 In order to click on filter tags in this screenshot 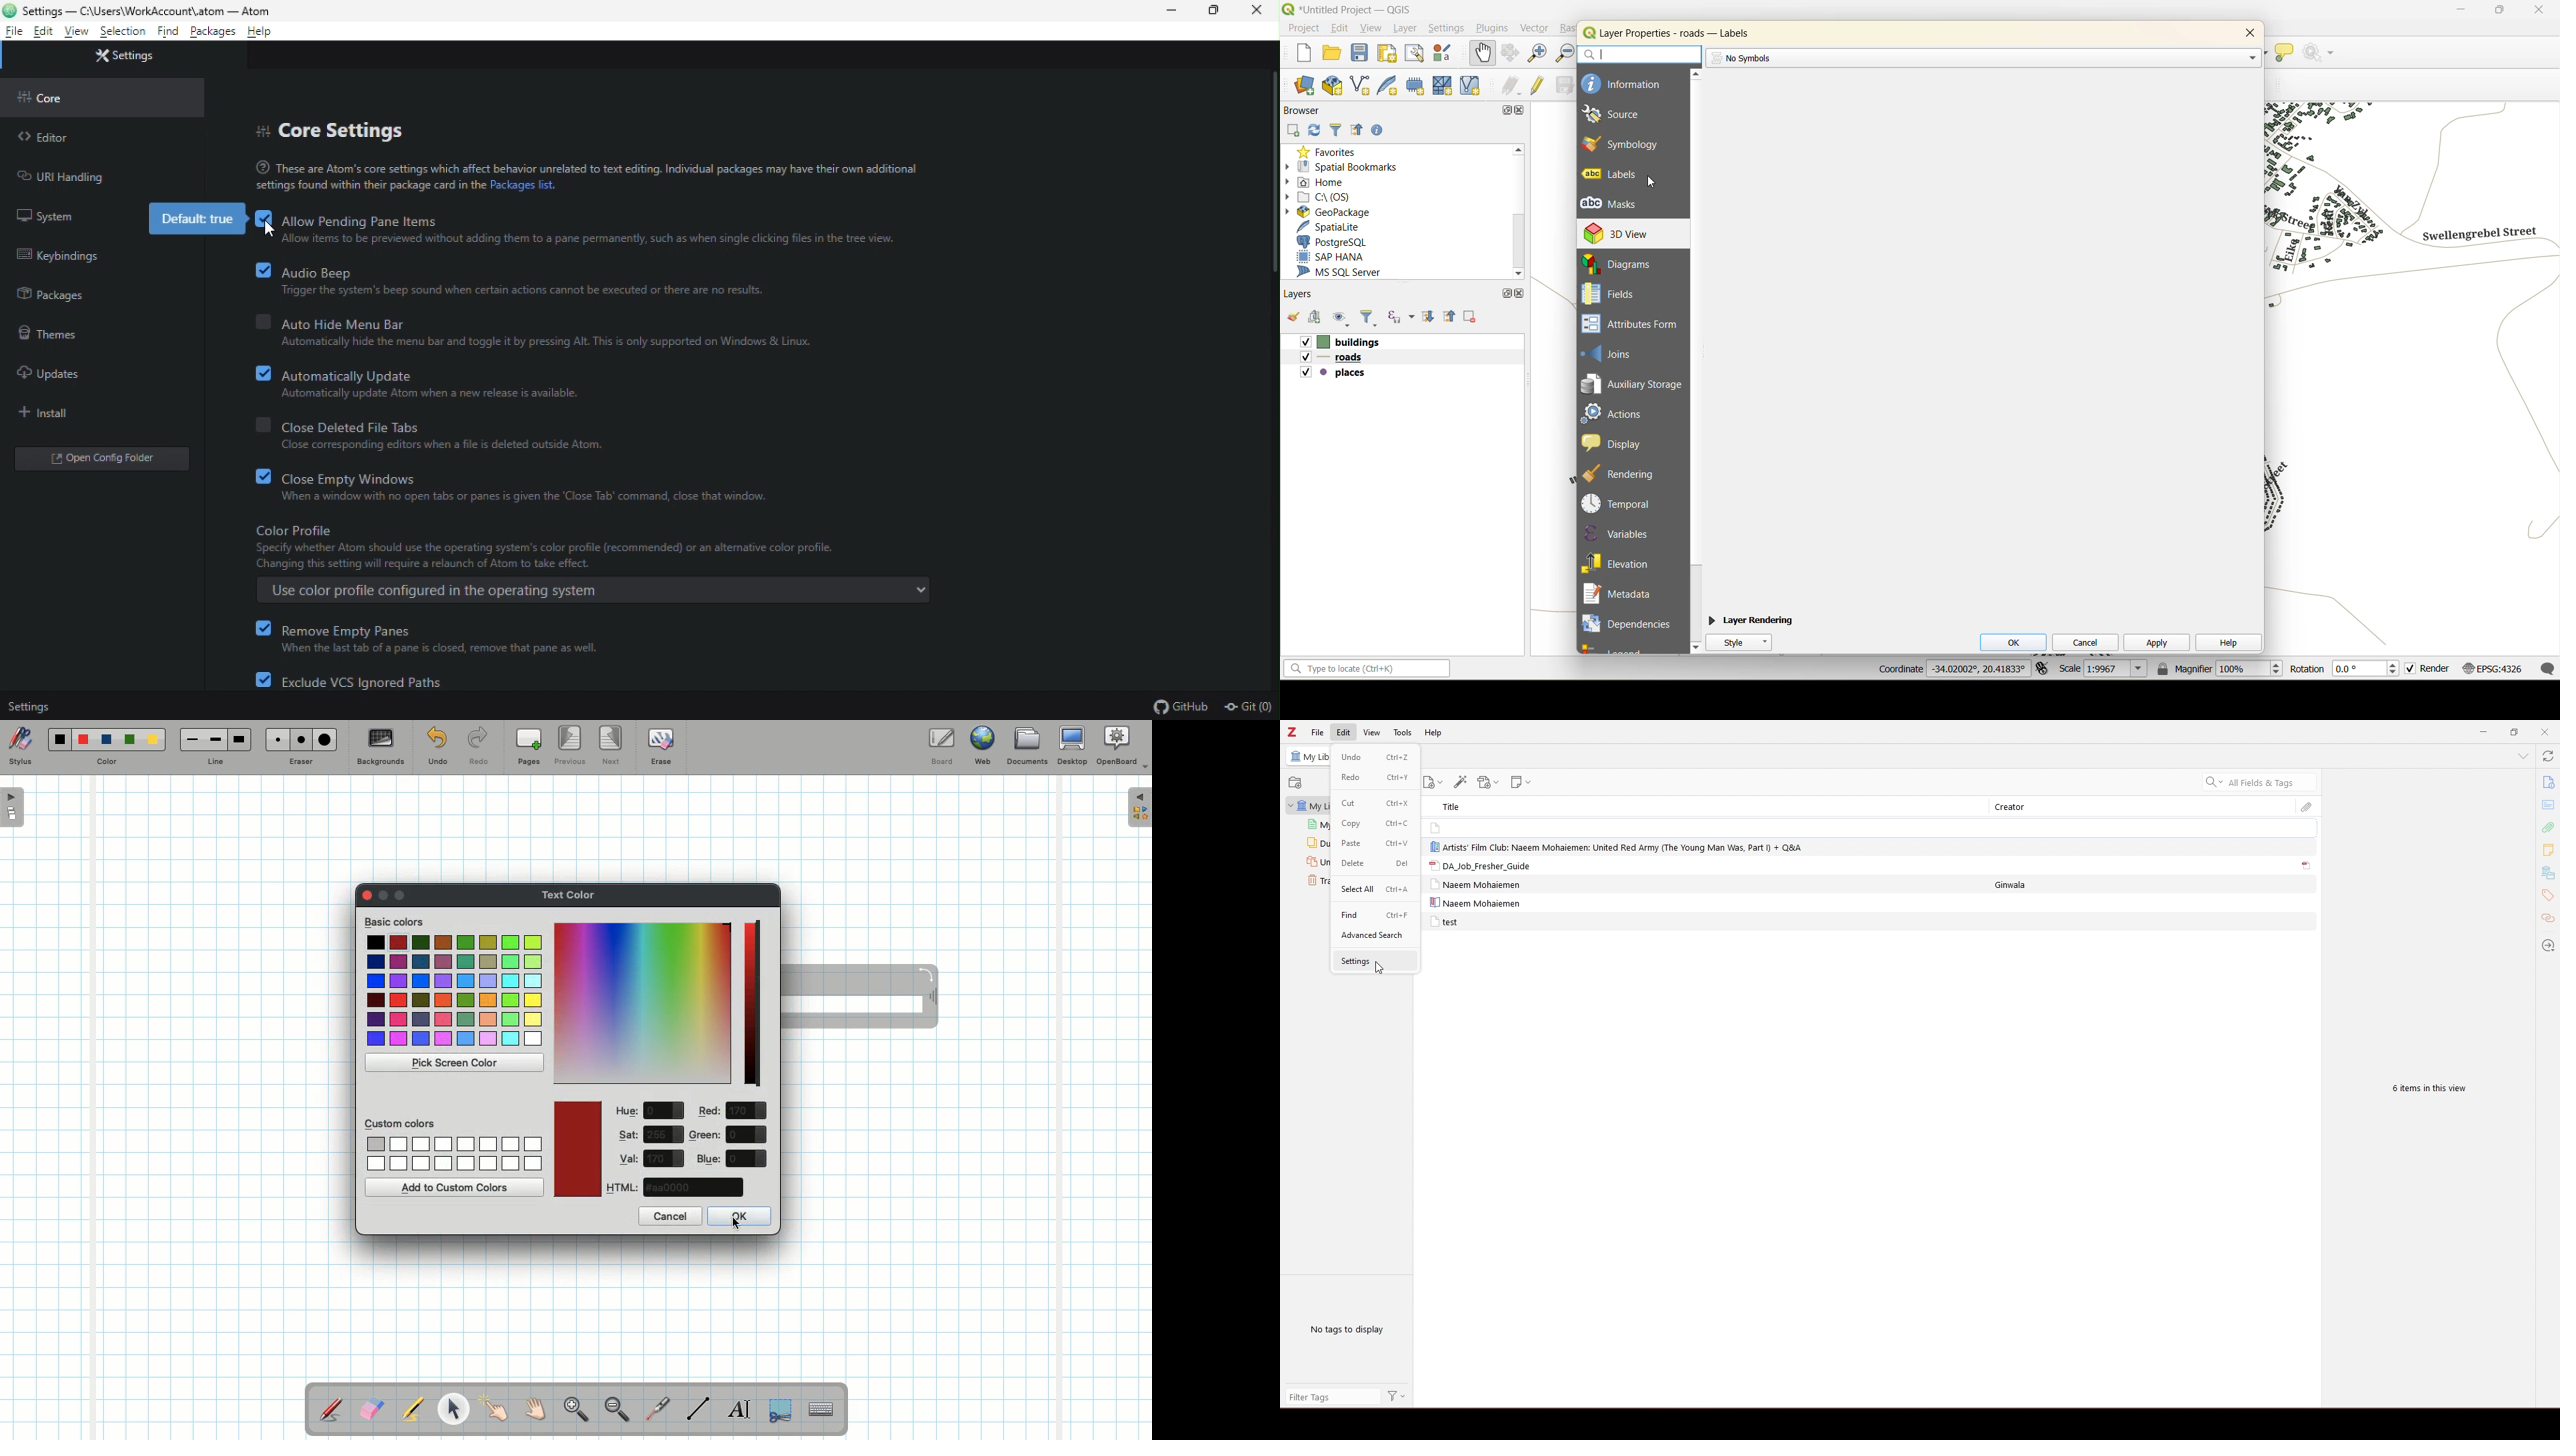, I will do `click(1332, 1397)`.